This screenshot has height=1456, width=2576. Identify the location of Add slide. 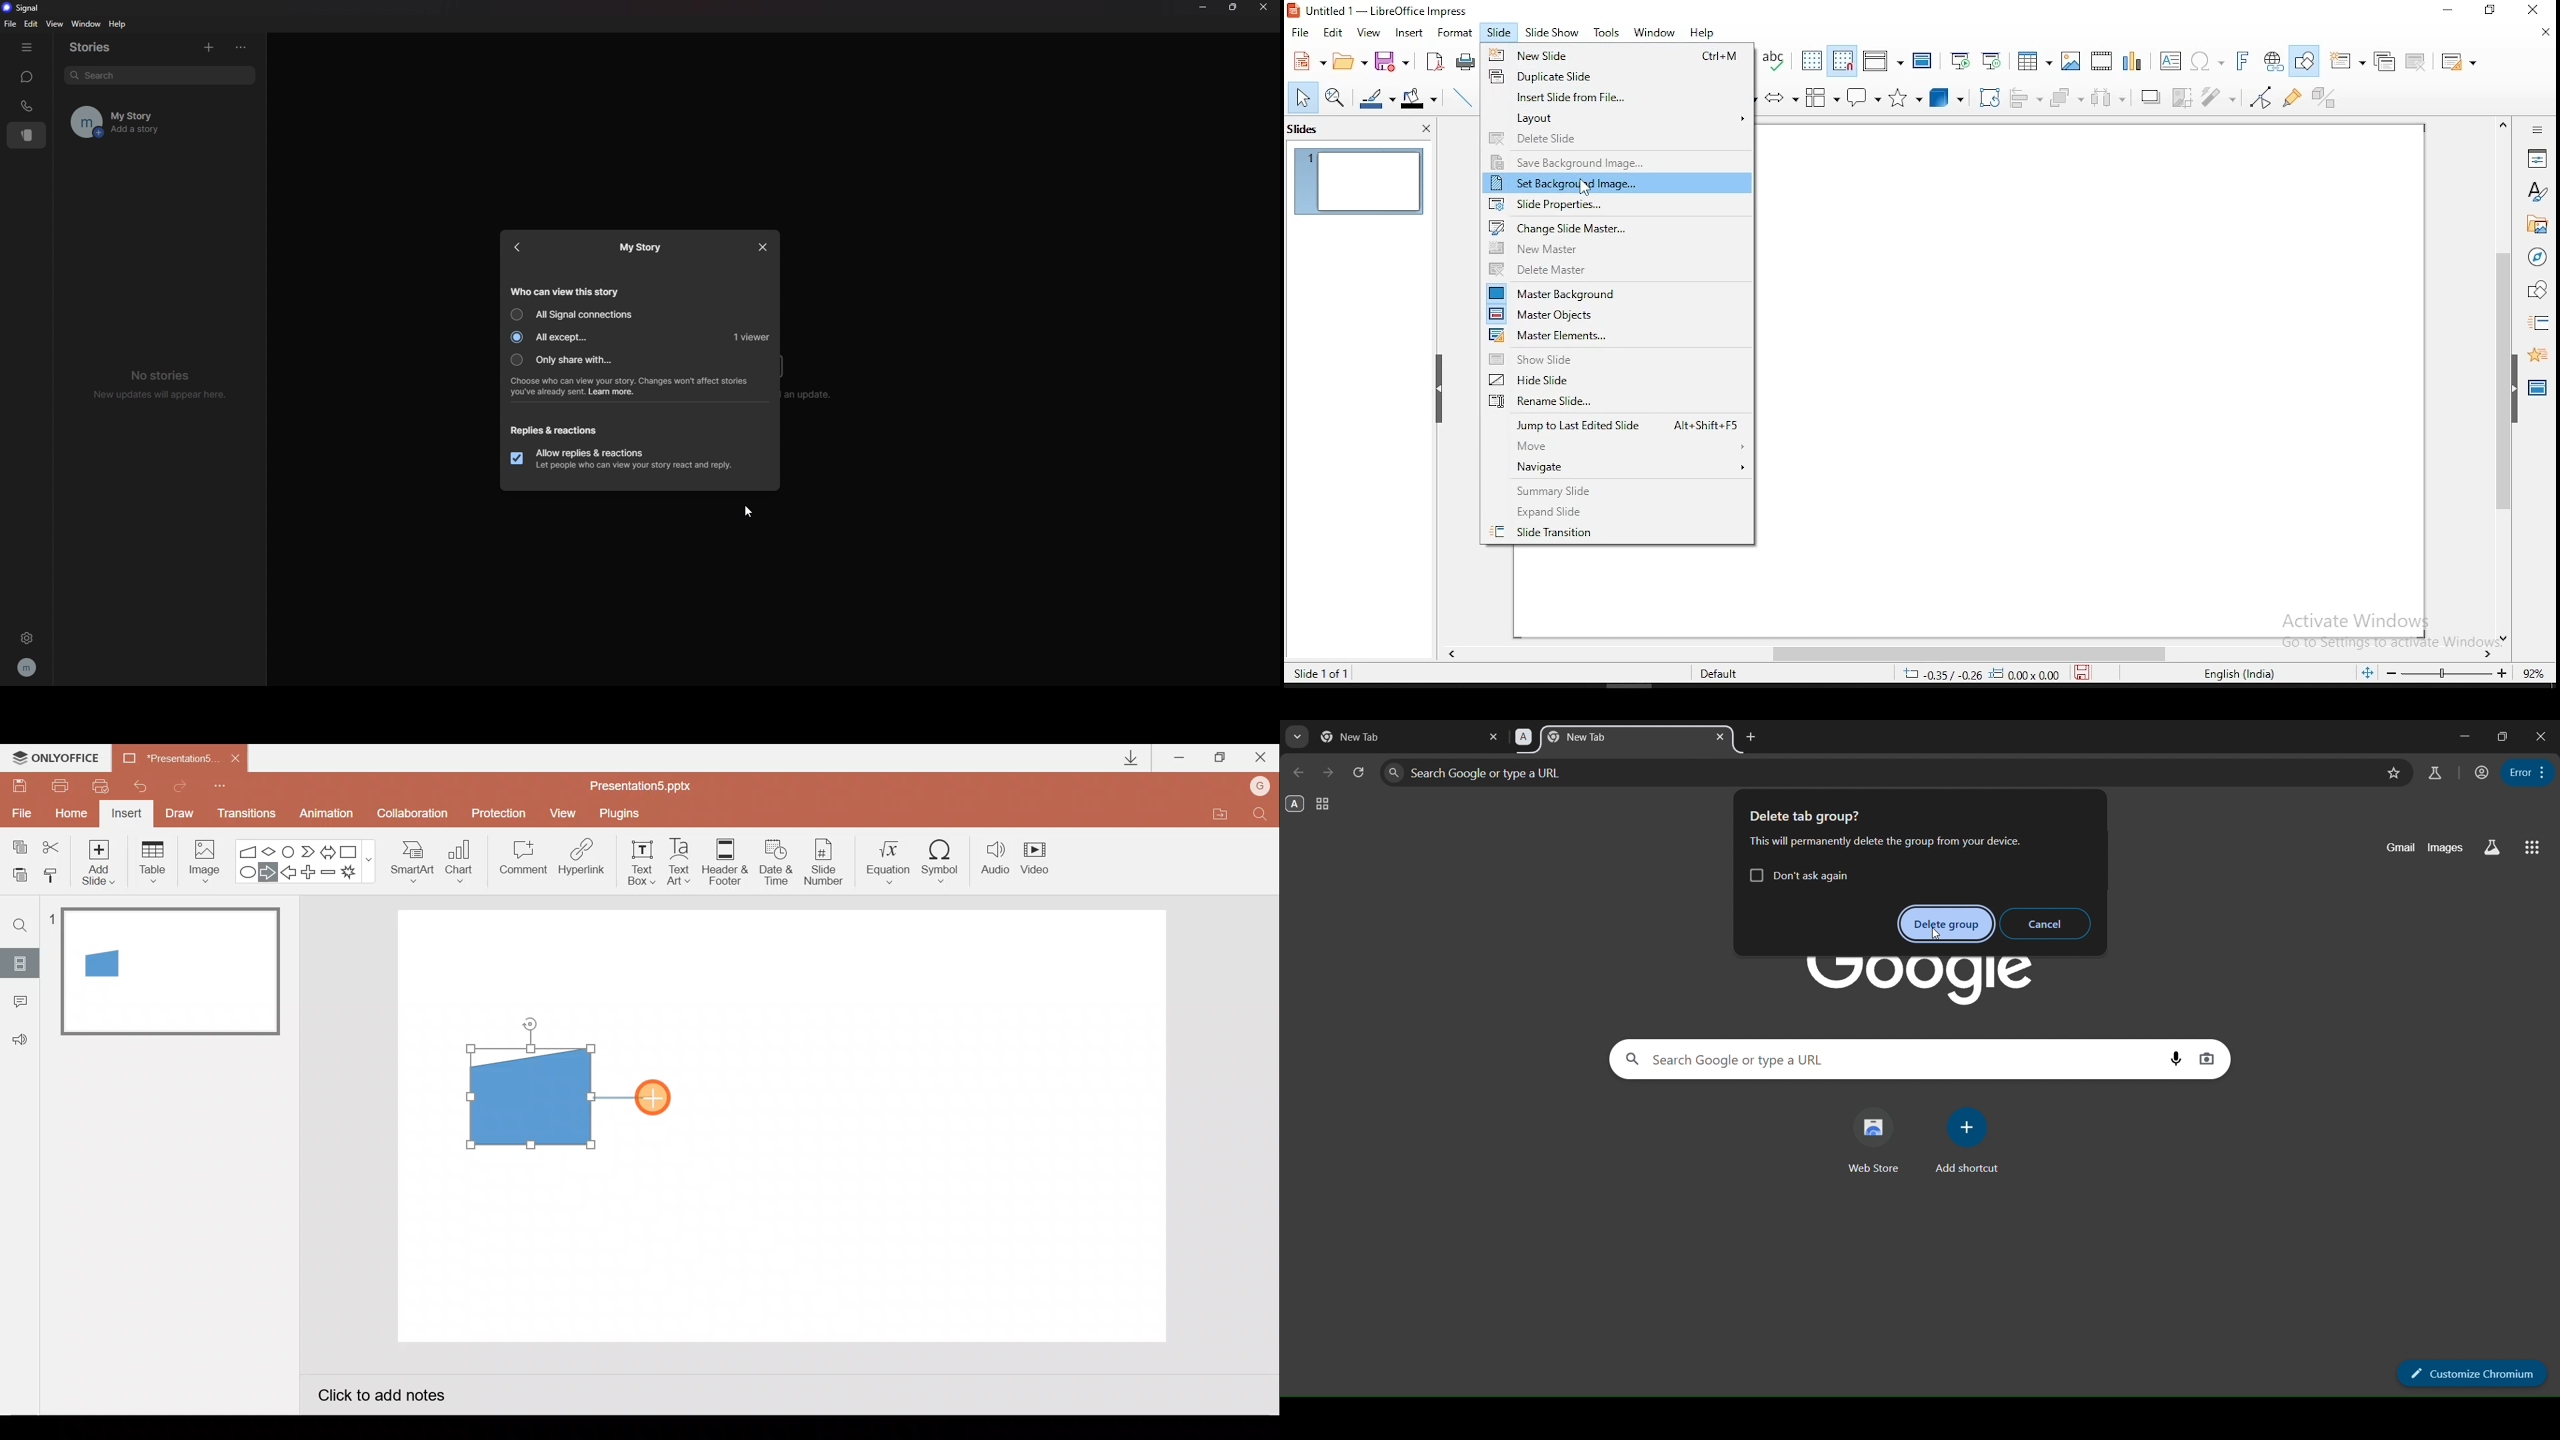
(101, 859).